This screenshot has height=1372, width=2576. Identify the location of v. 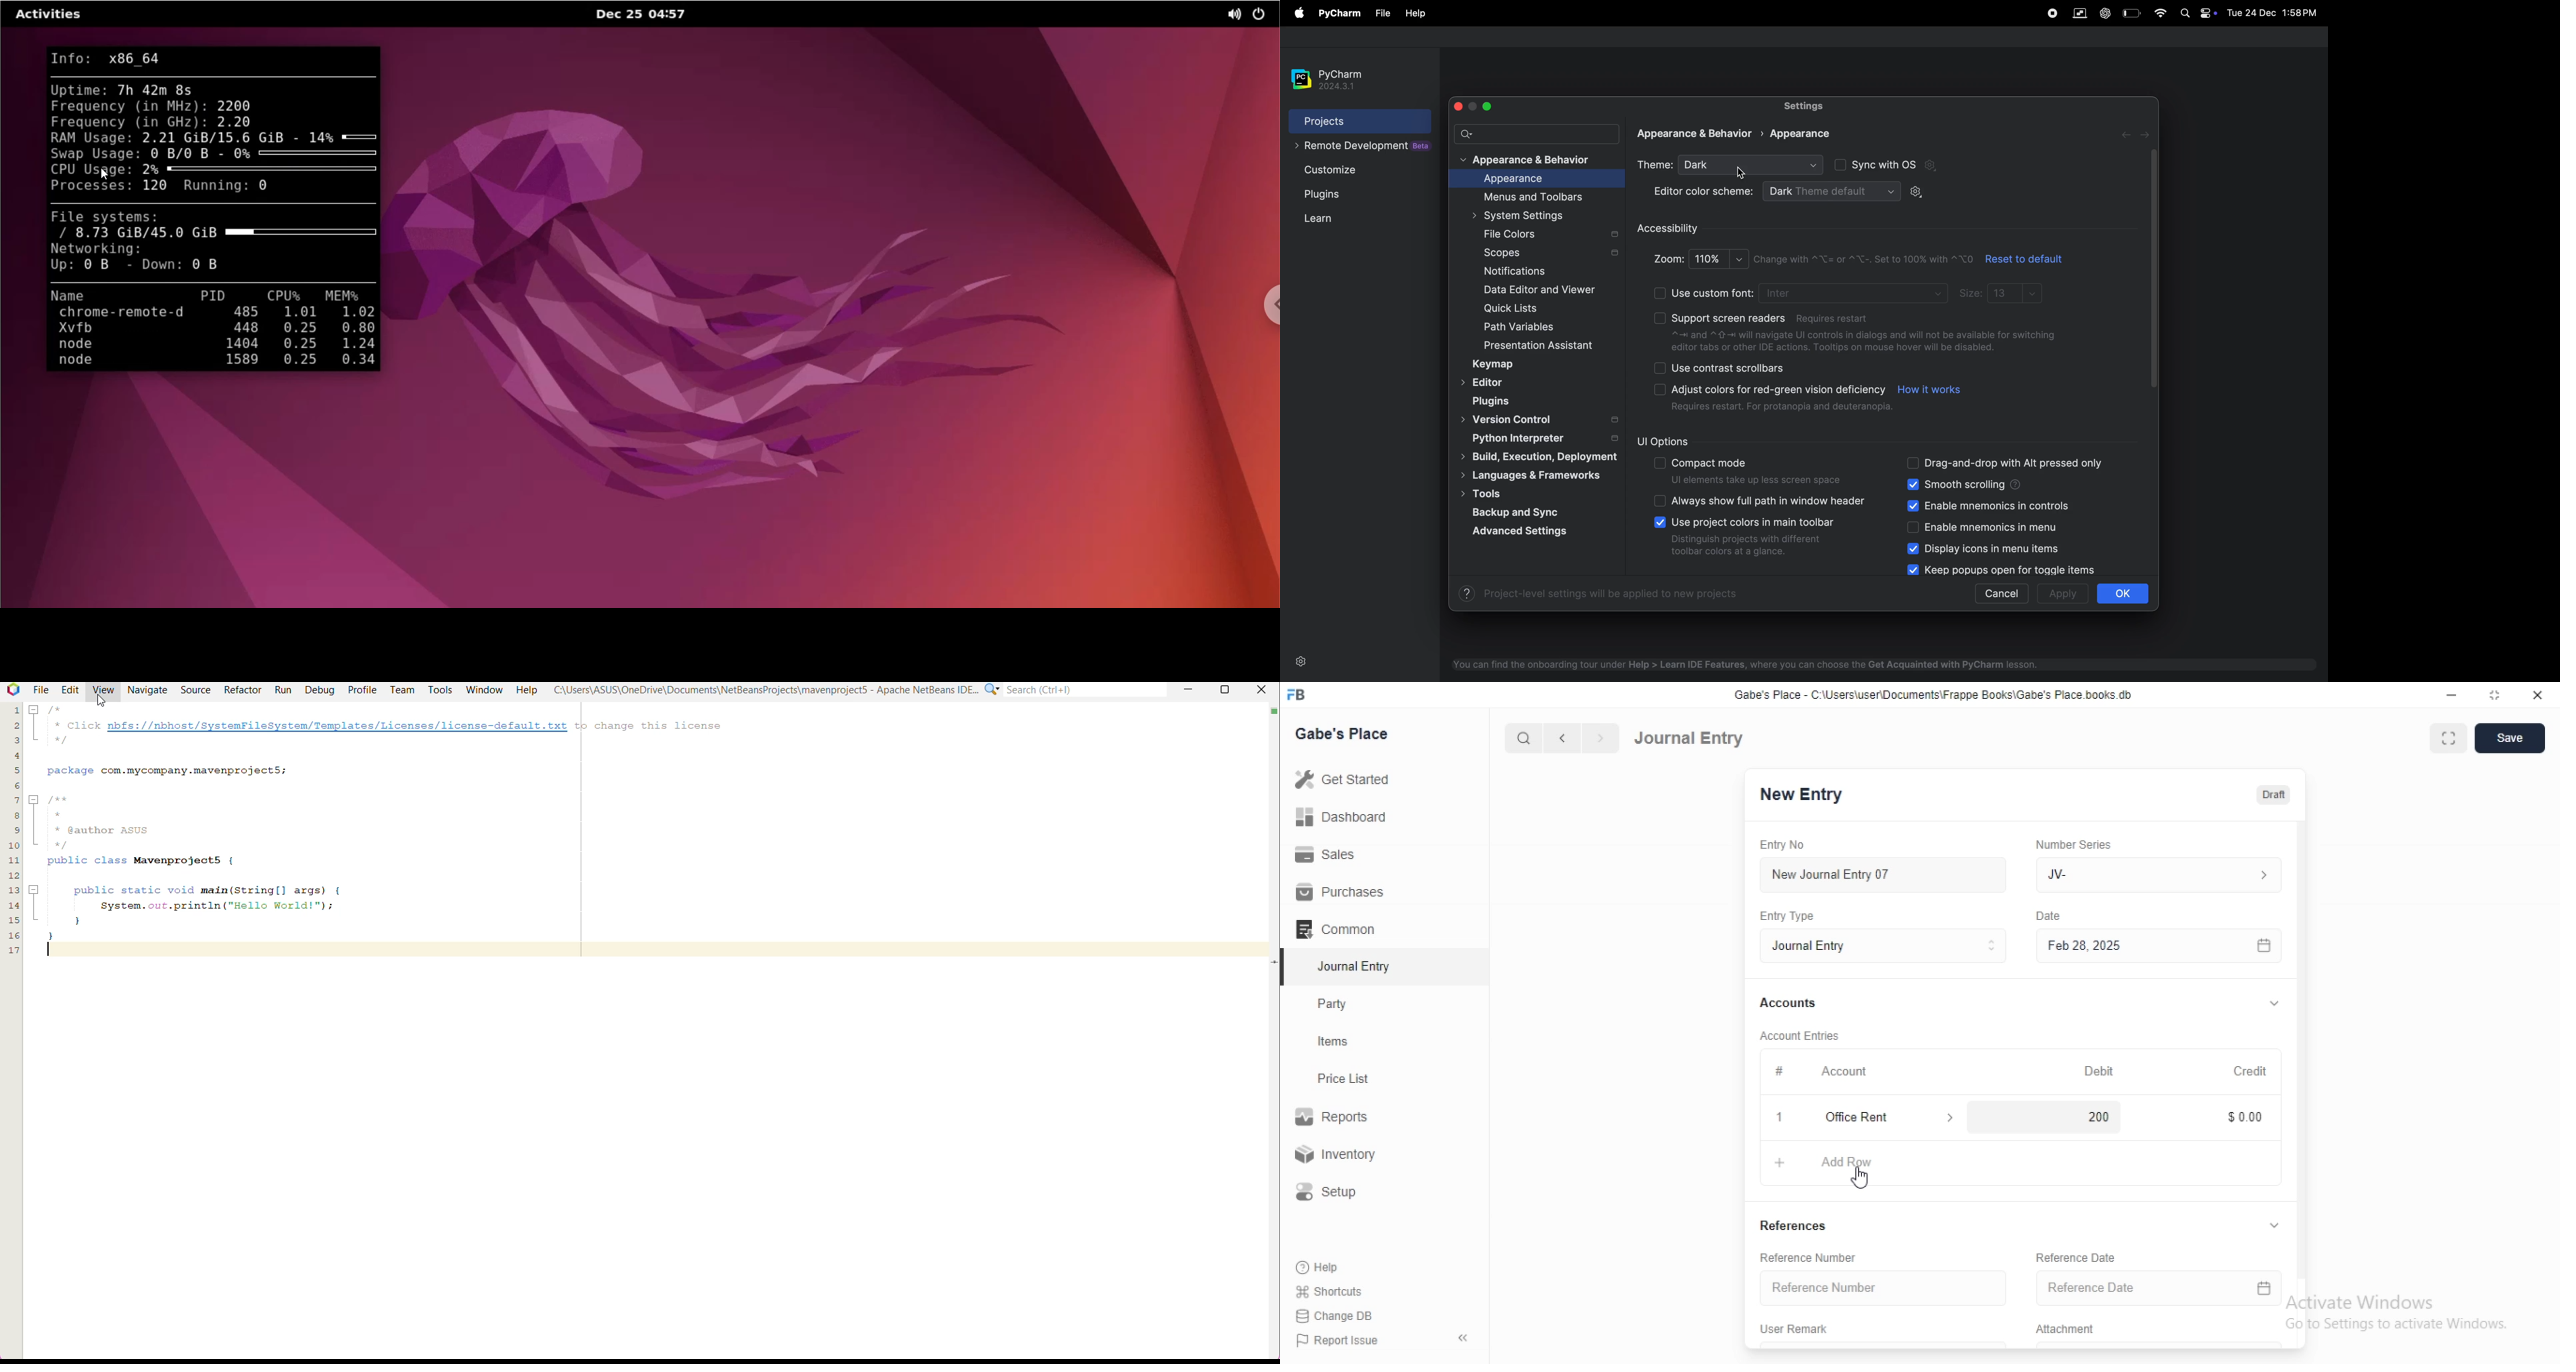
(2277, 1224).